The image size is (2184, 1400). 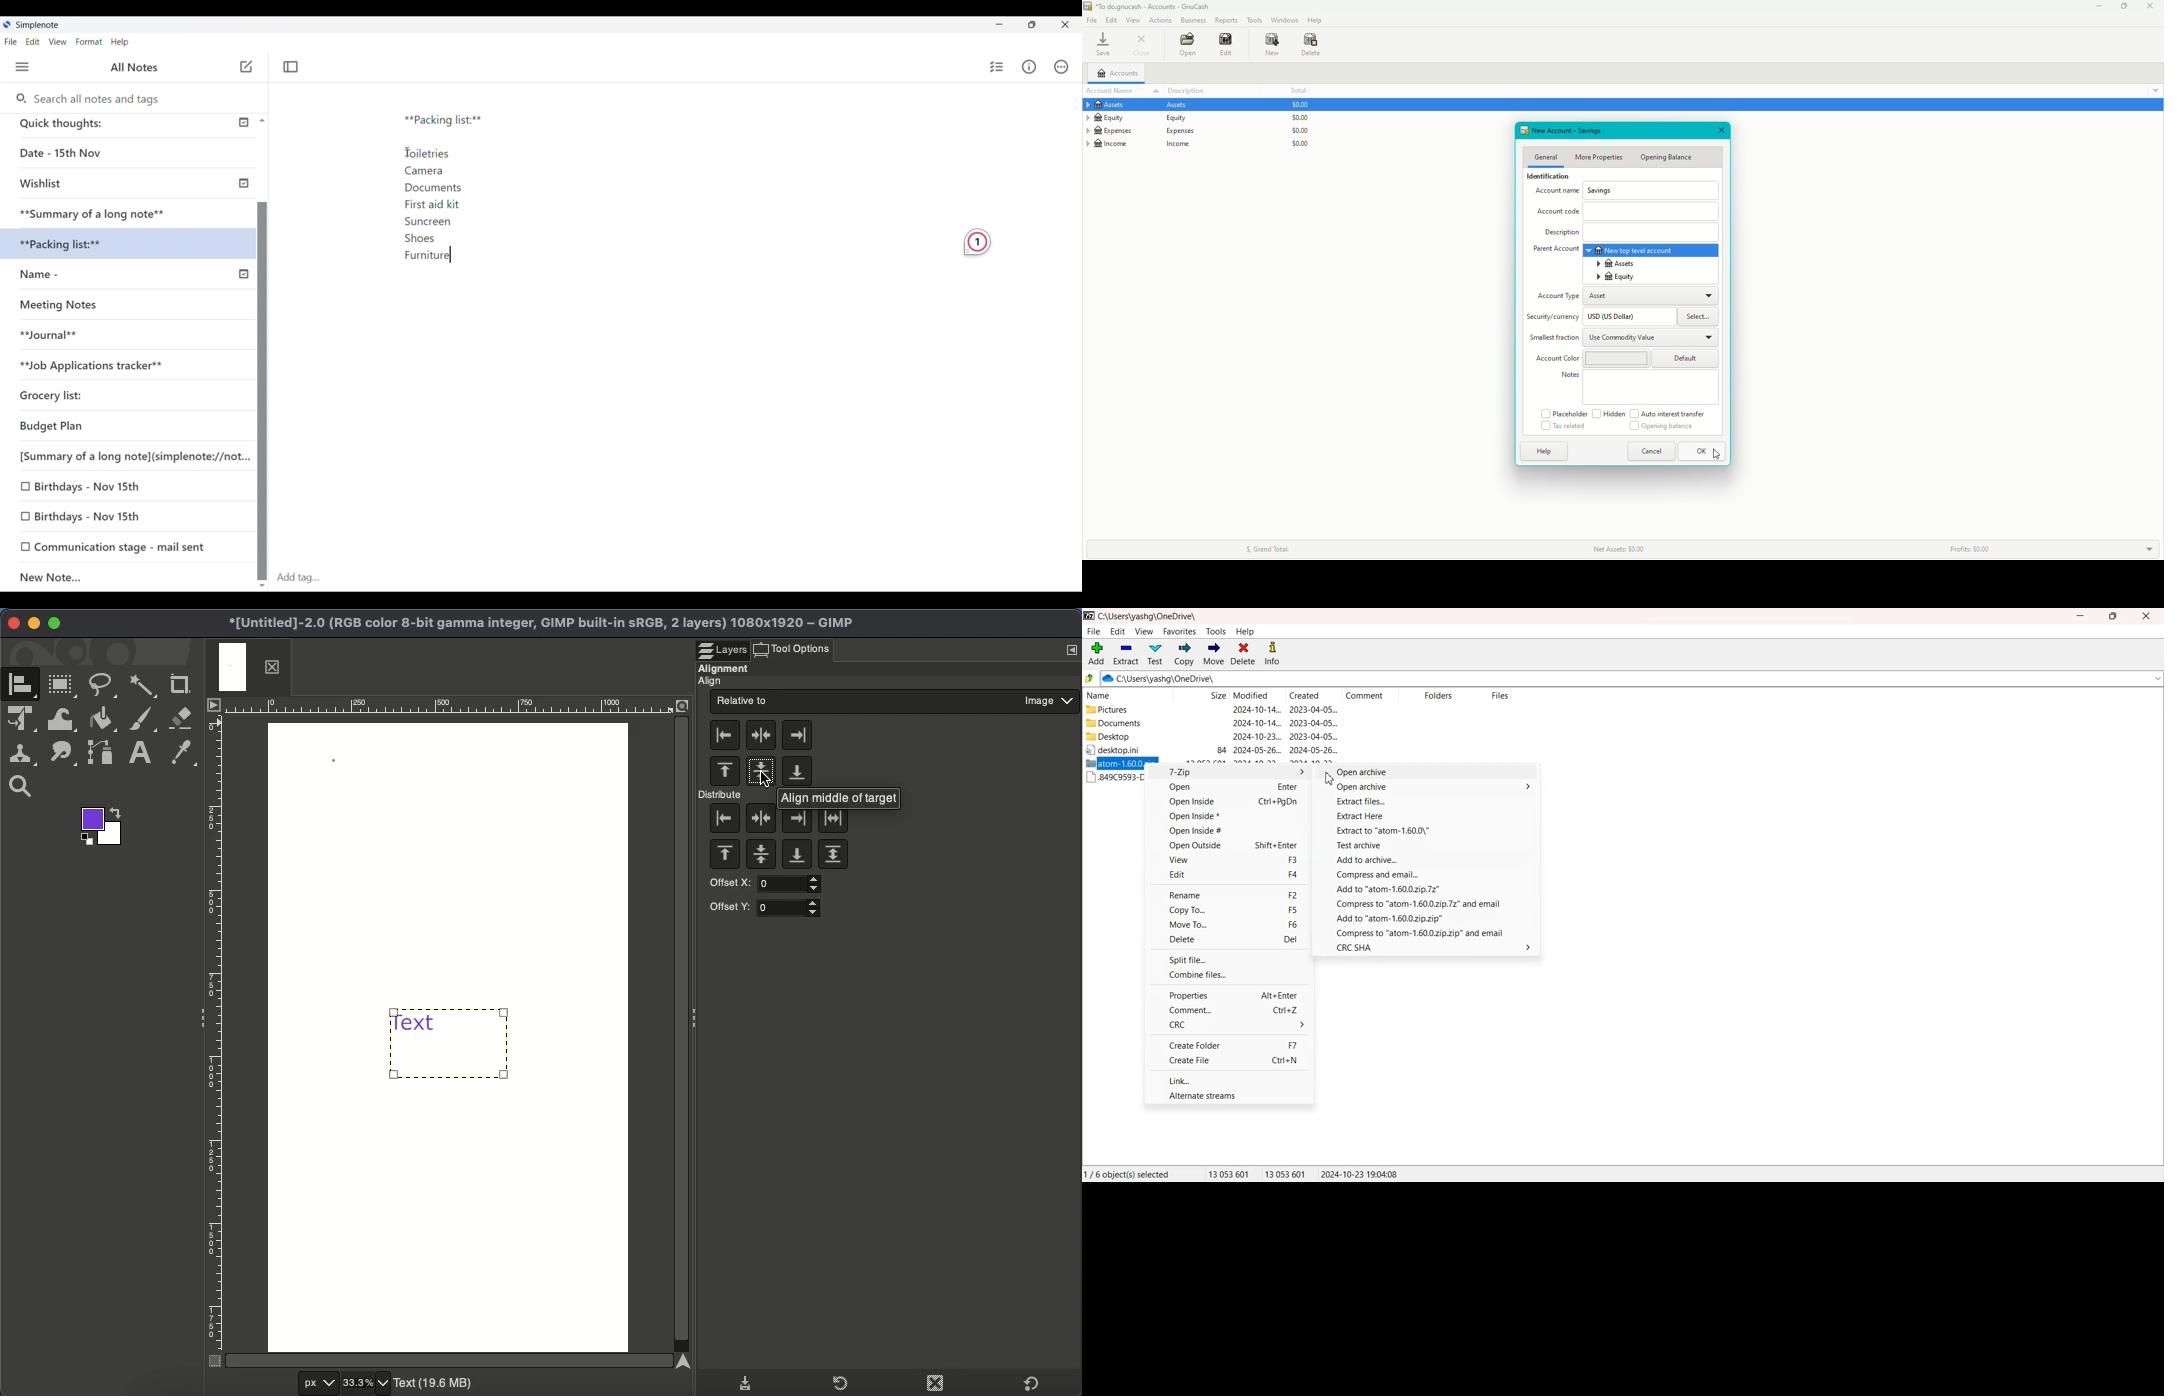 I want to click on Create Folder, so click(x=1229, y=1045).